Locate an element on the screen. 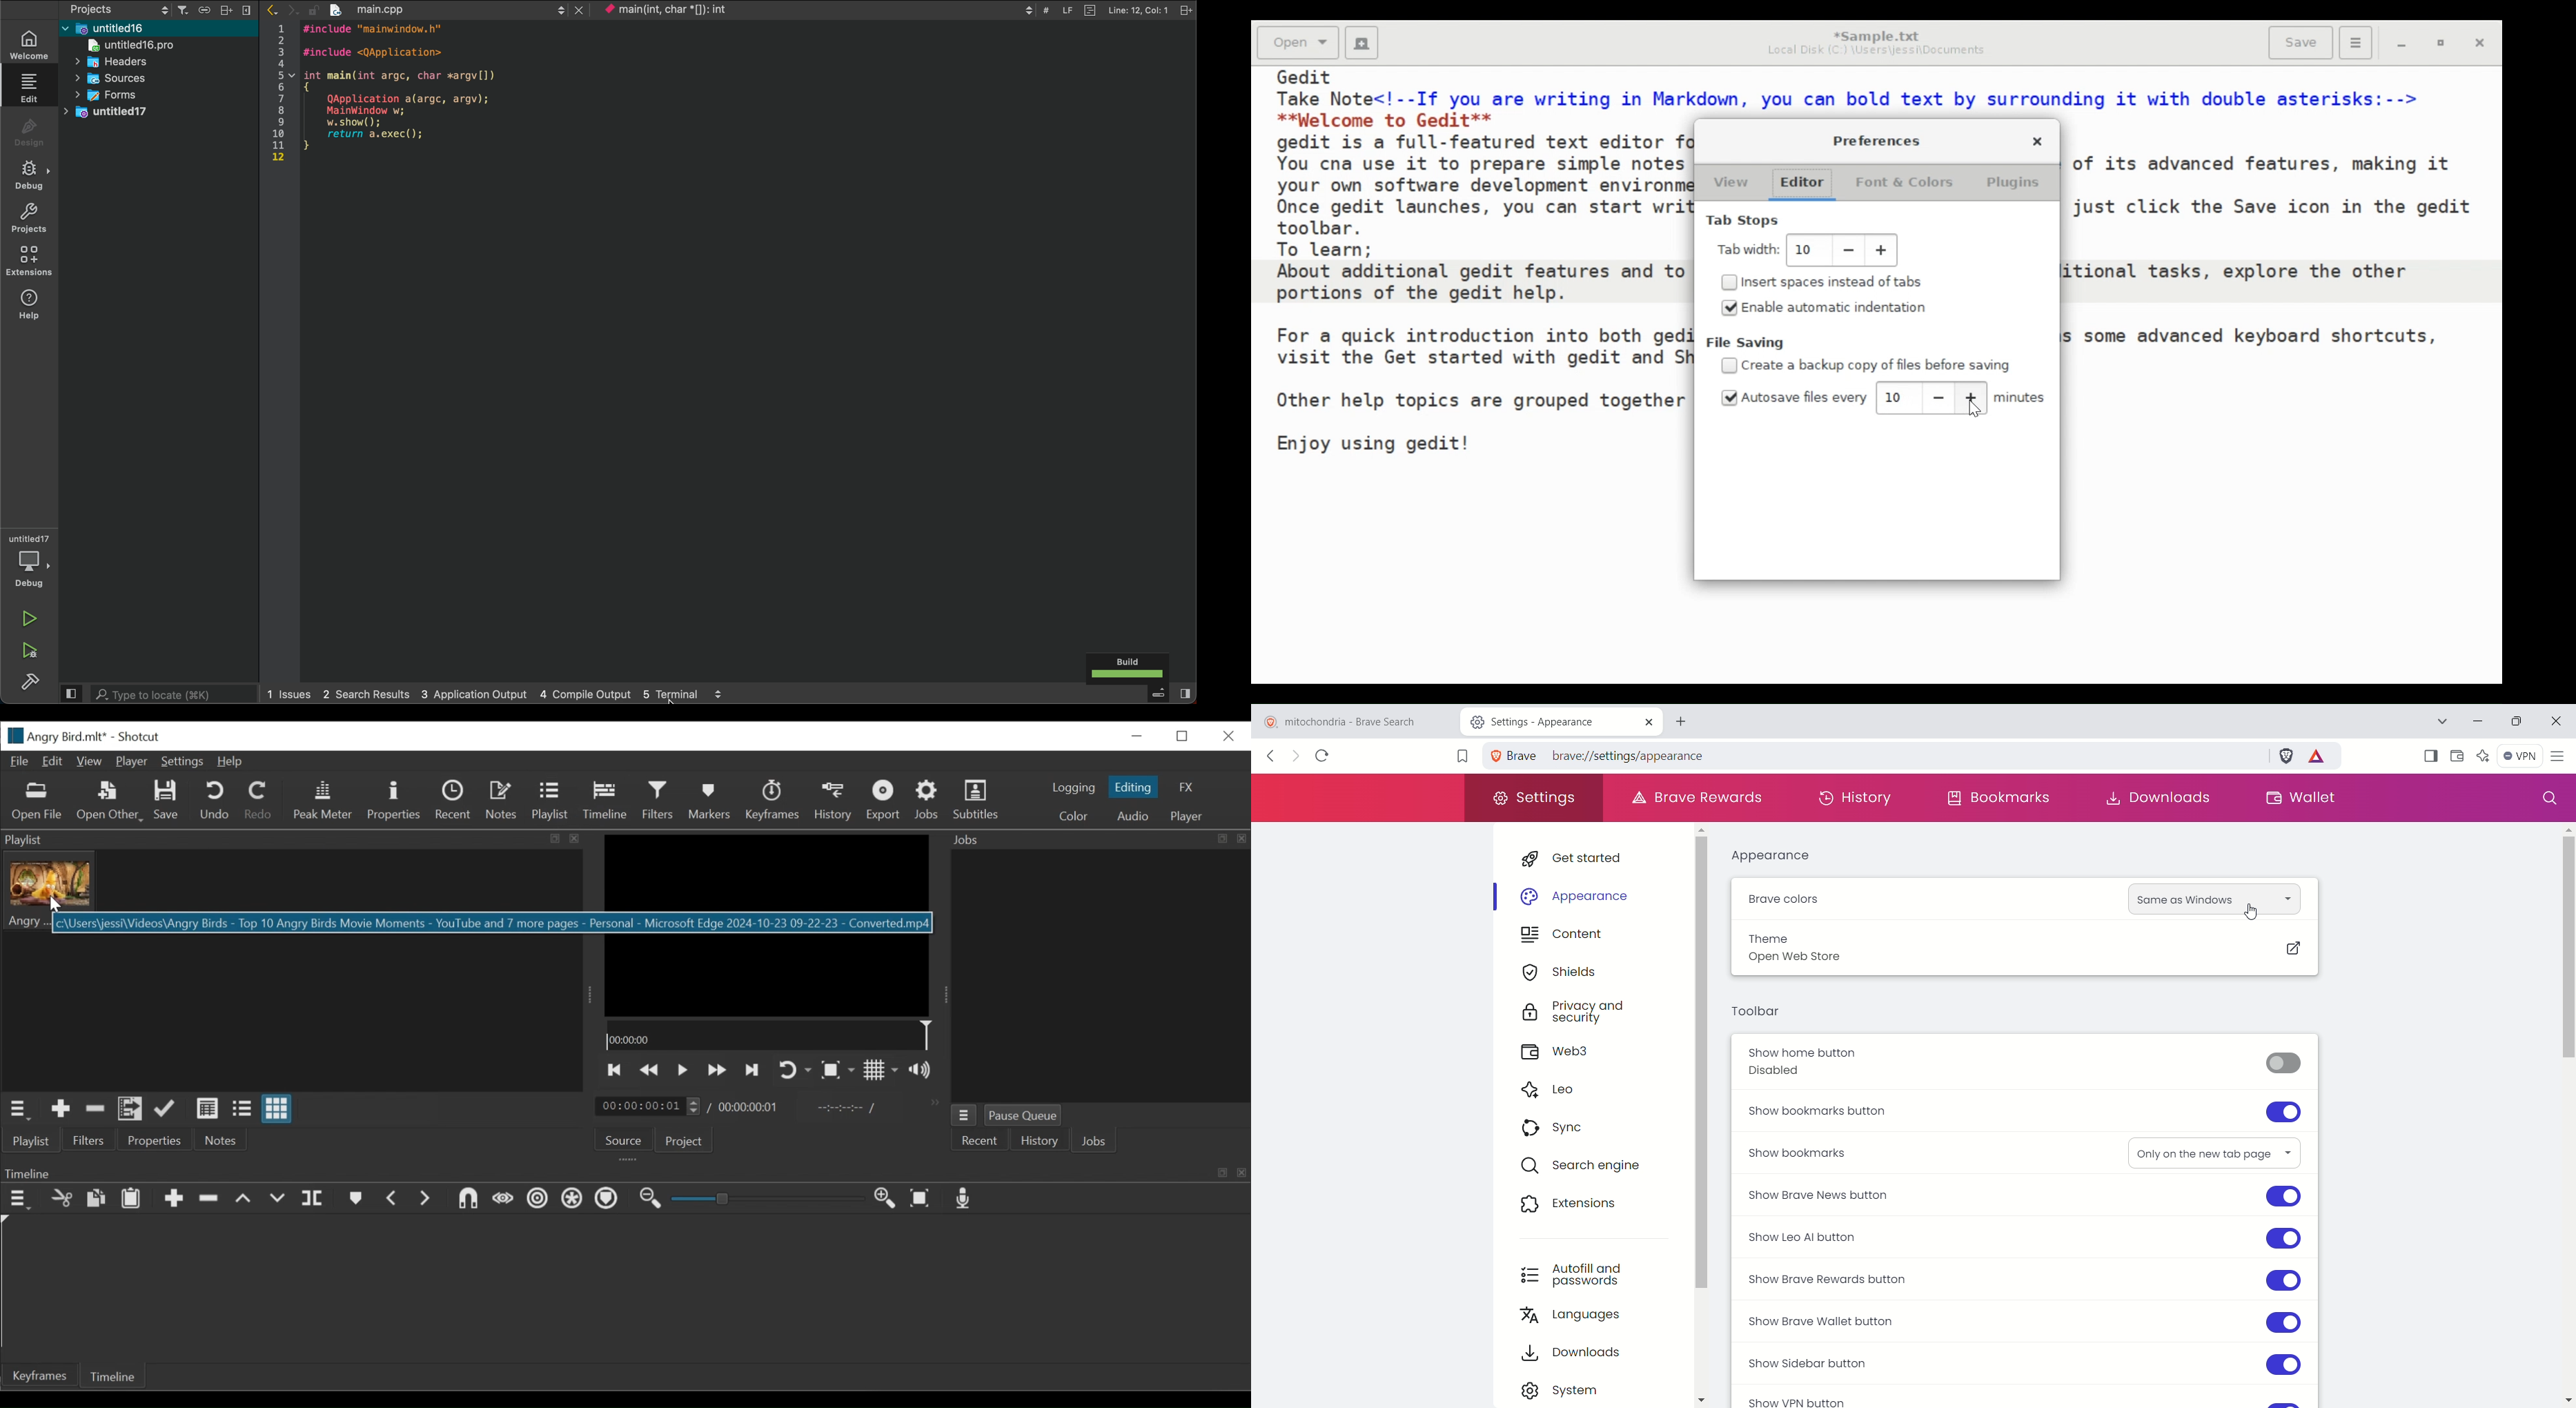 The width and height of the screenshot is (2576, 1428). Jobs Menu is located at coordinates (963, 1115).